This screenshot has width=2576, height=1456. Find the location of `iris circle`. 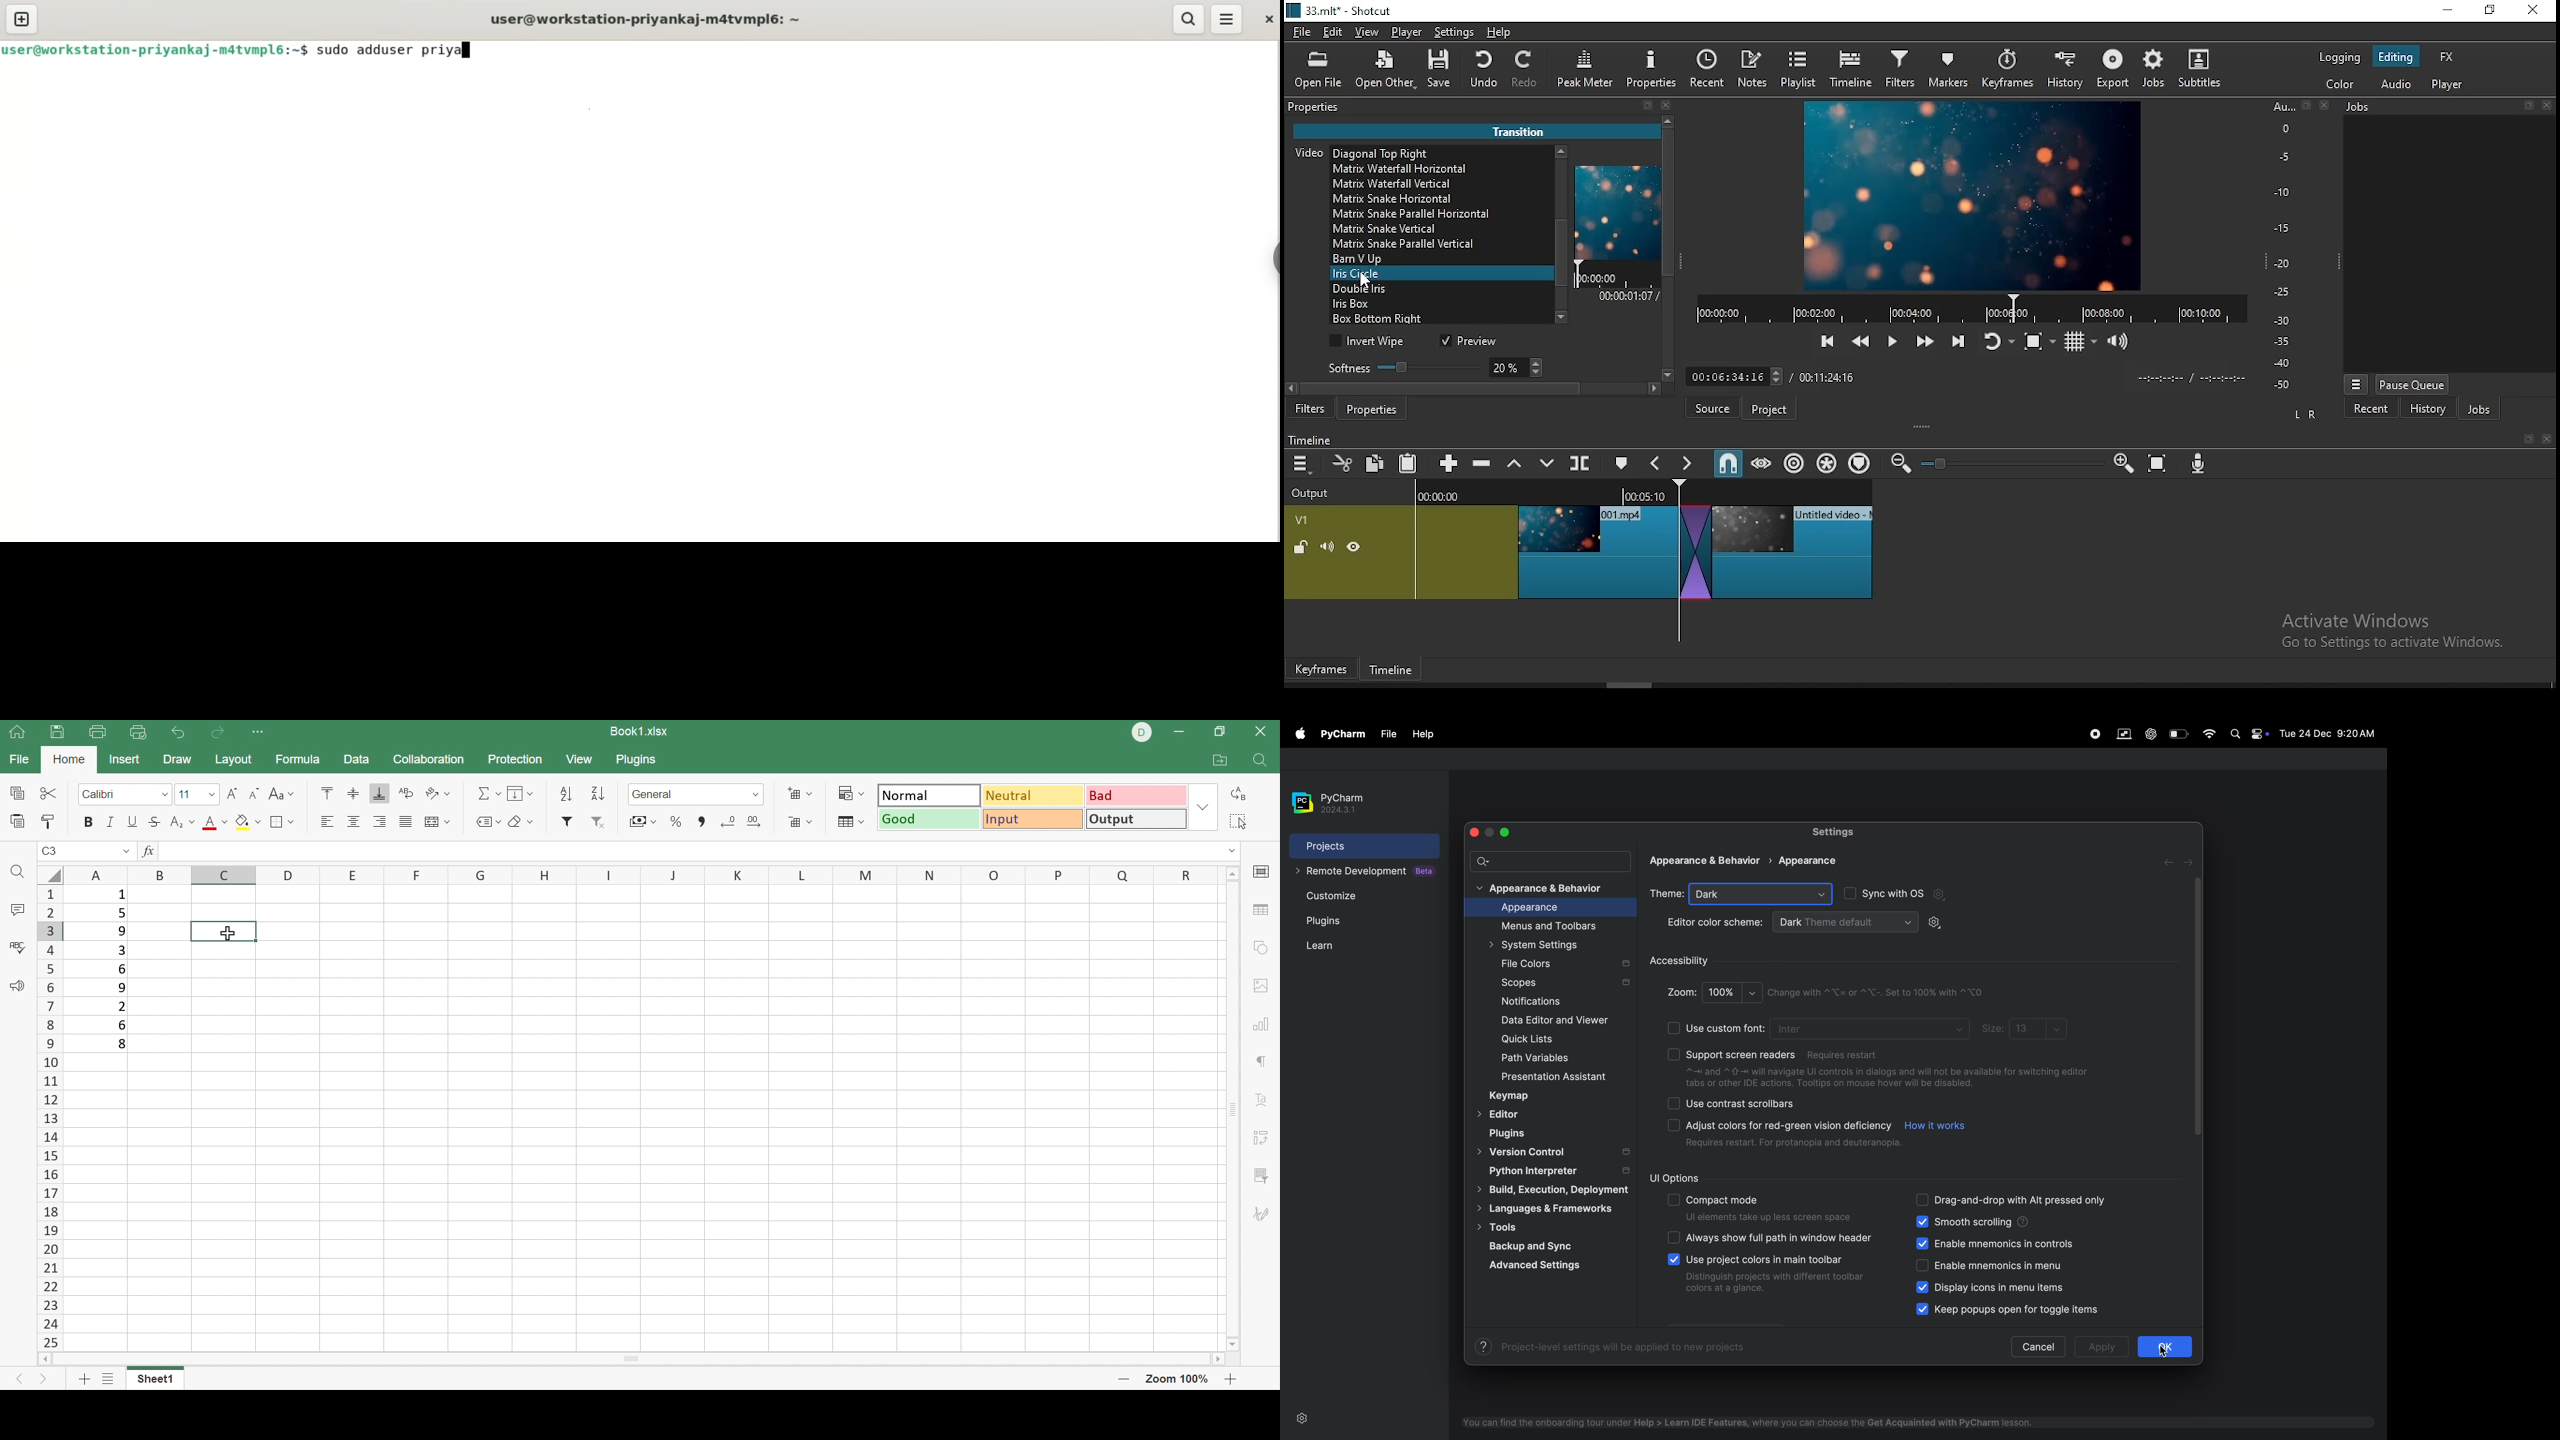

iris circle is located at coordinates (1436, 274).